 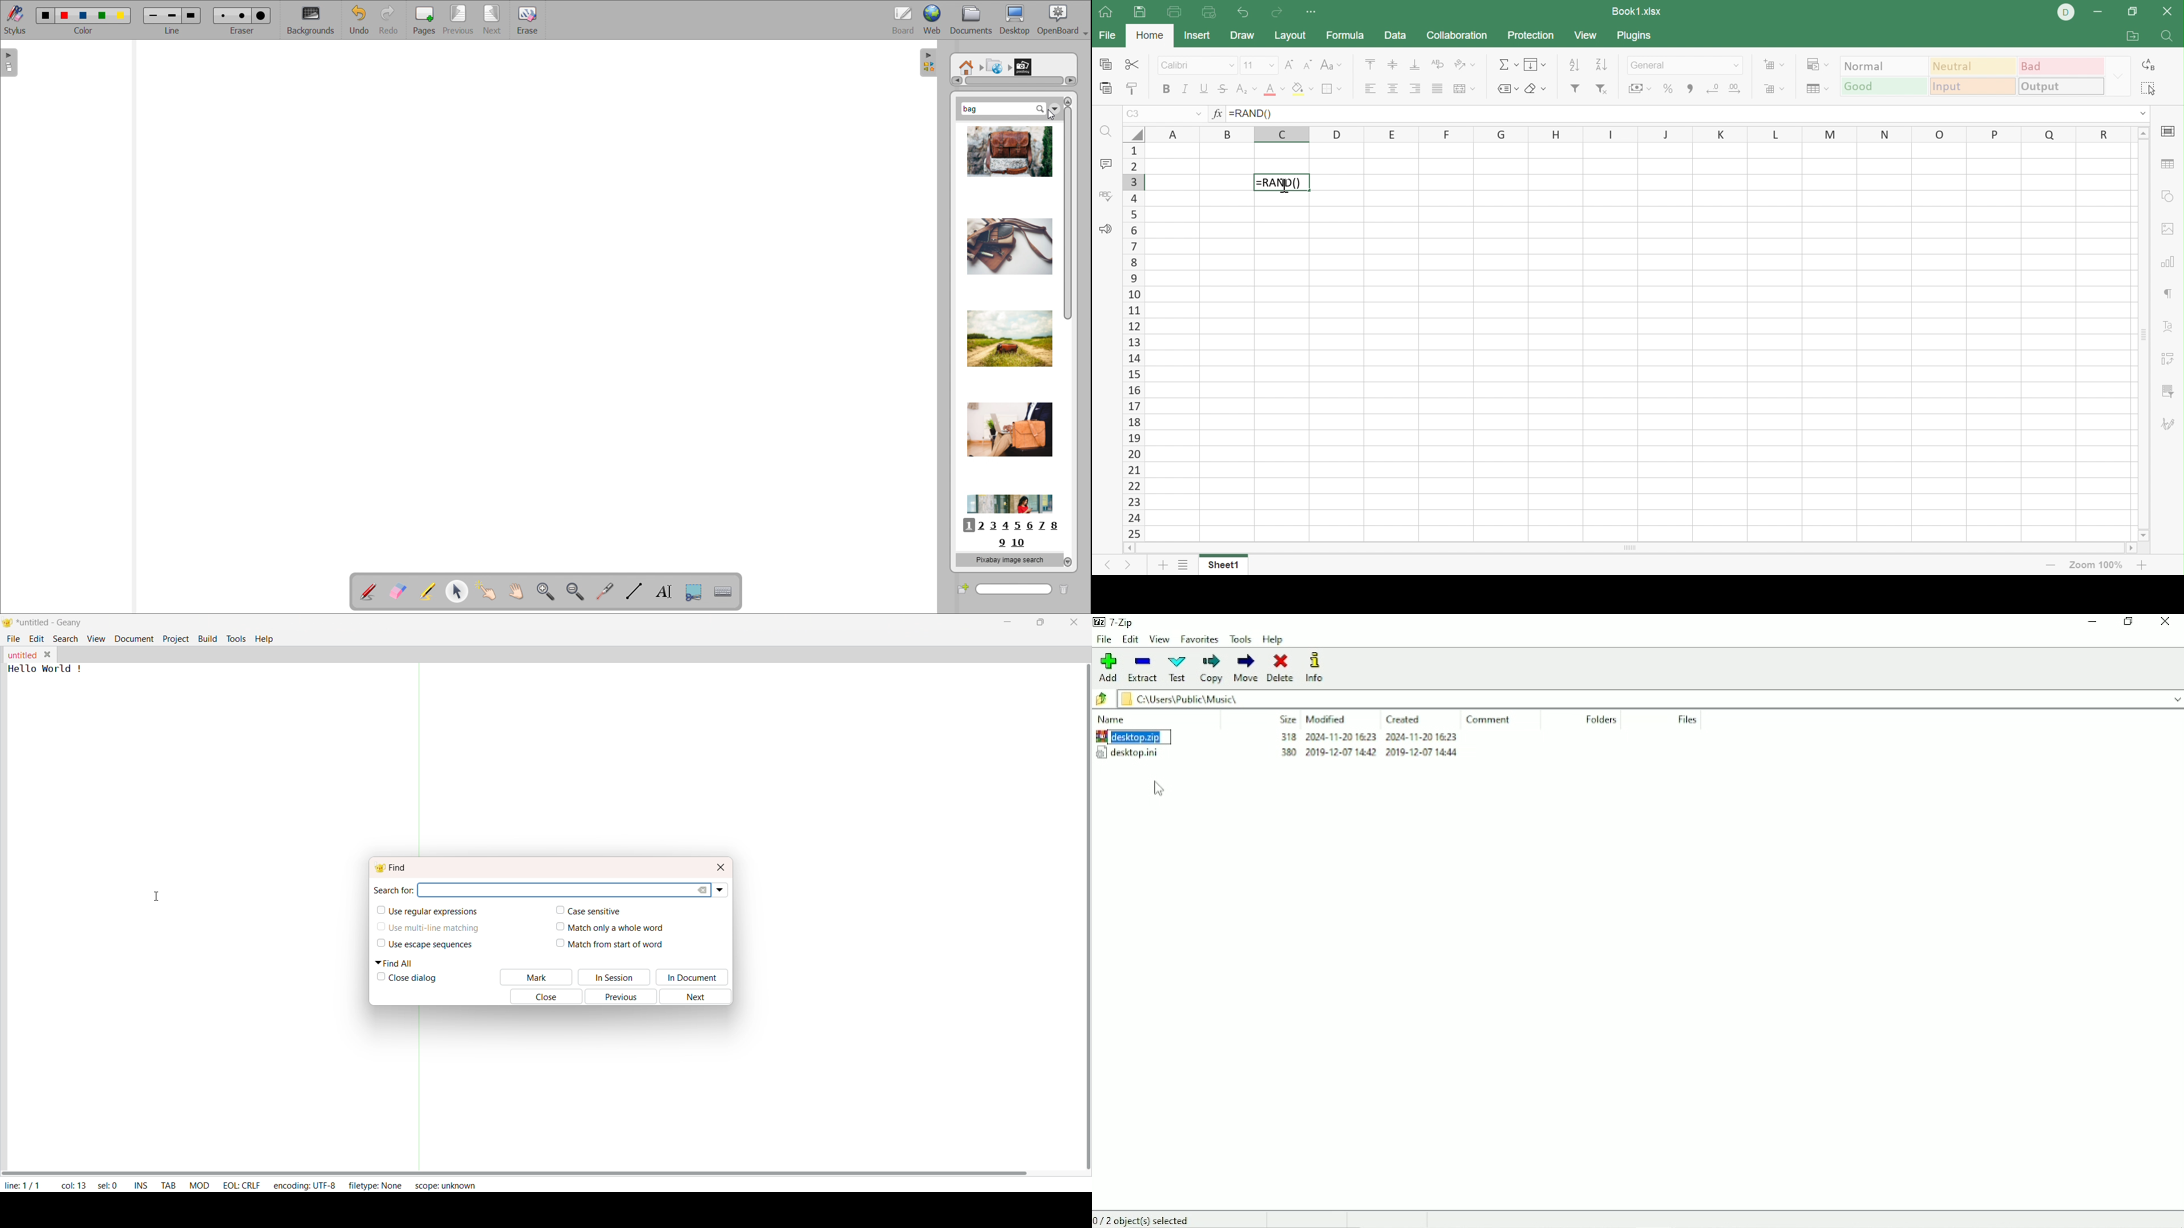 What do you see at coordinates (2166, 11) in the screenshot?
I see `Close` at bounding box center [2166, 11].